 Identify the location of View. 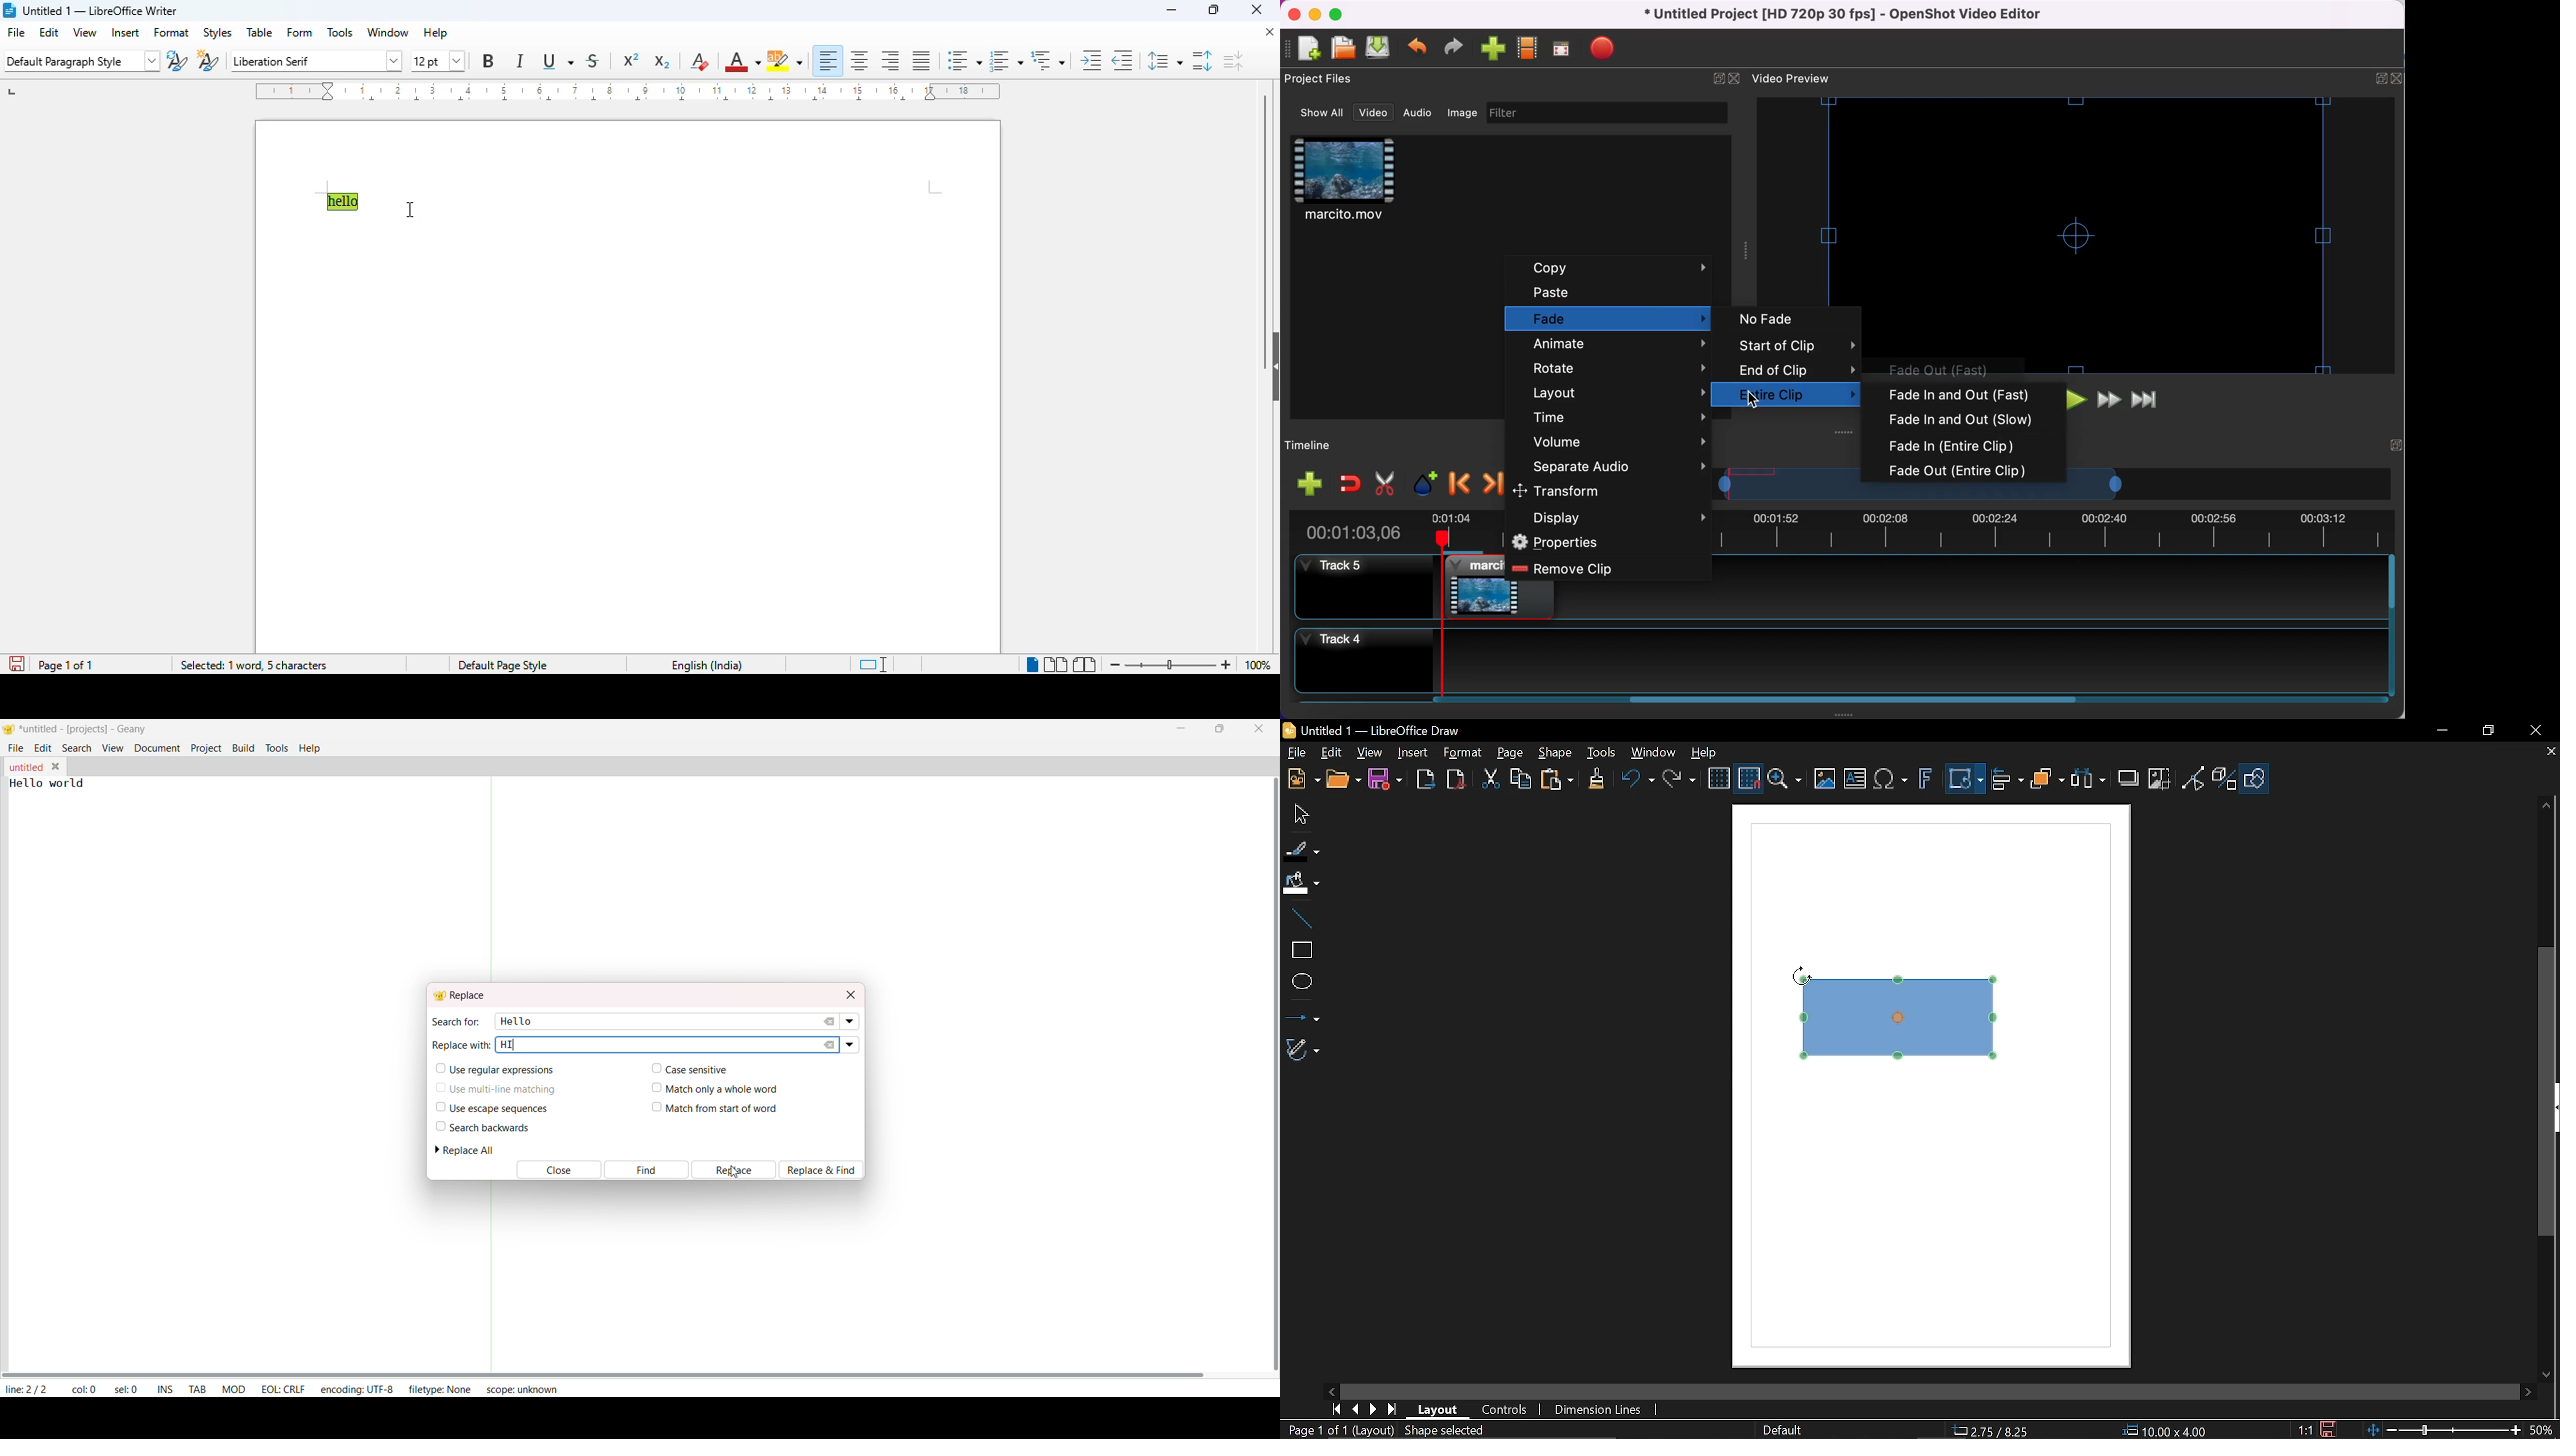
(1367, 752).